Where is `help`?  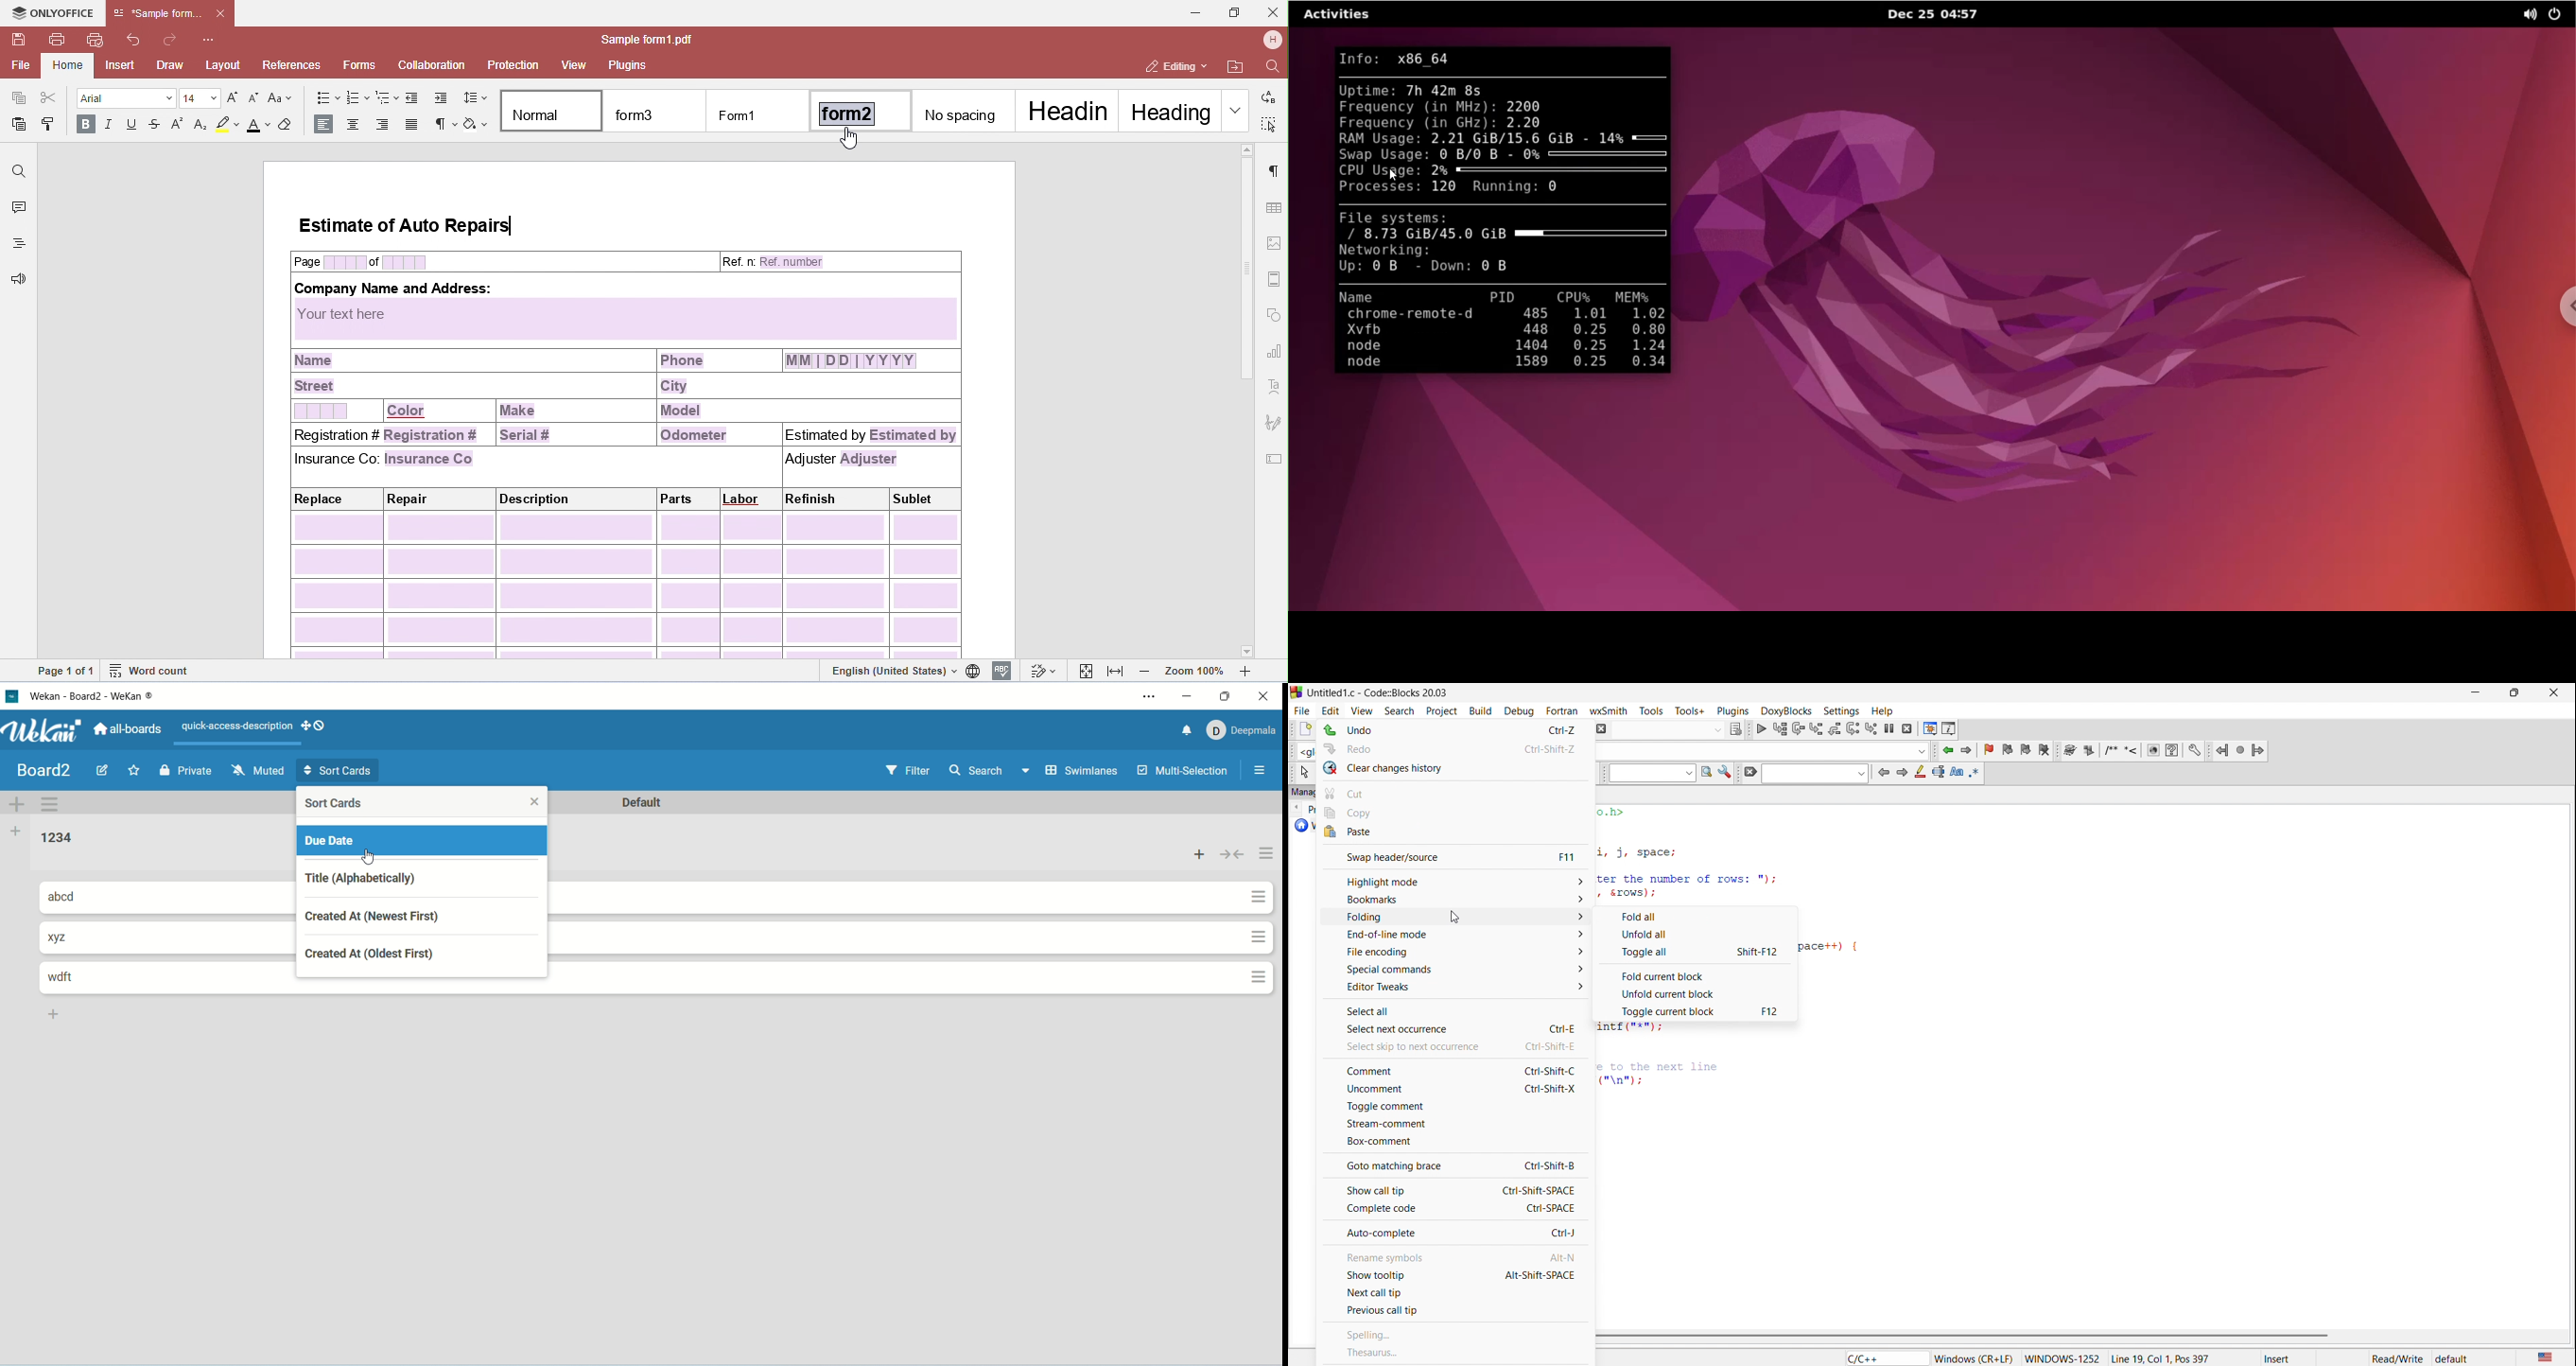
help is located at coordinates (1881, 711).